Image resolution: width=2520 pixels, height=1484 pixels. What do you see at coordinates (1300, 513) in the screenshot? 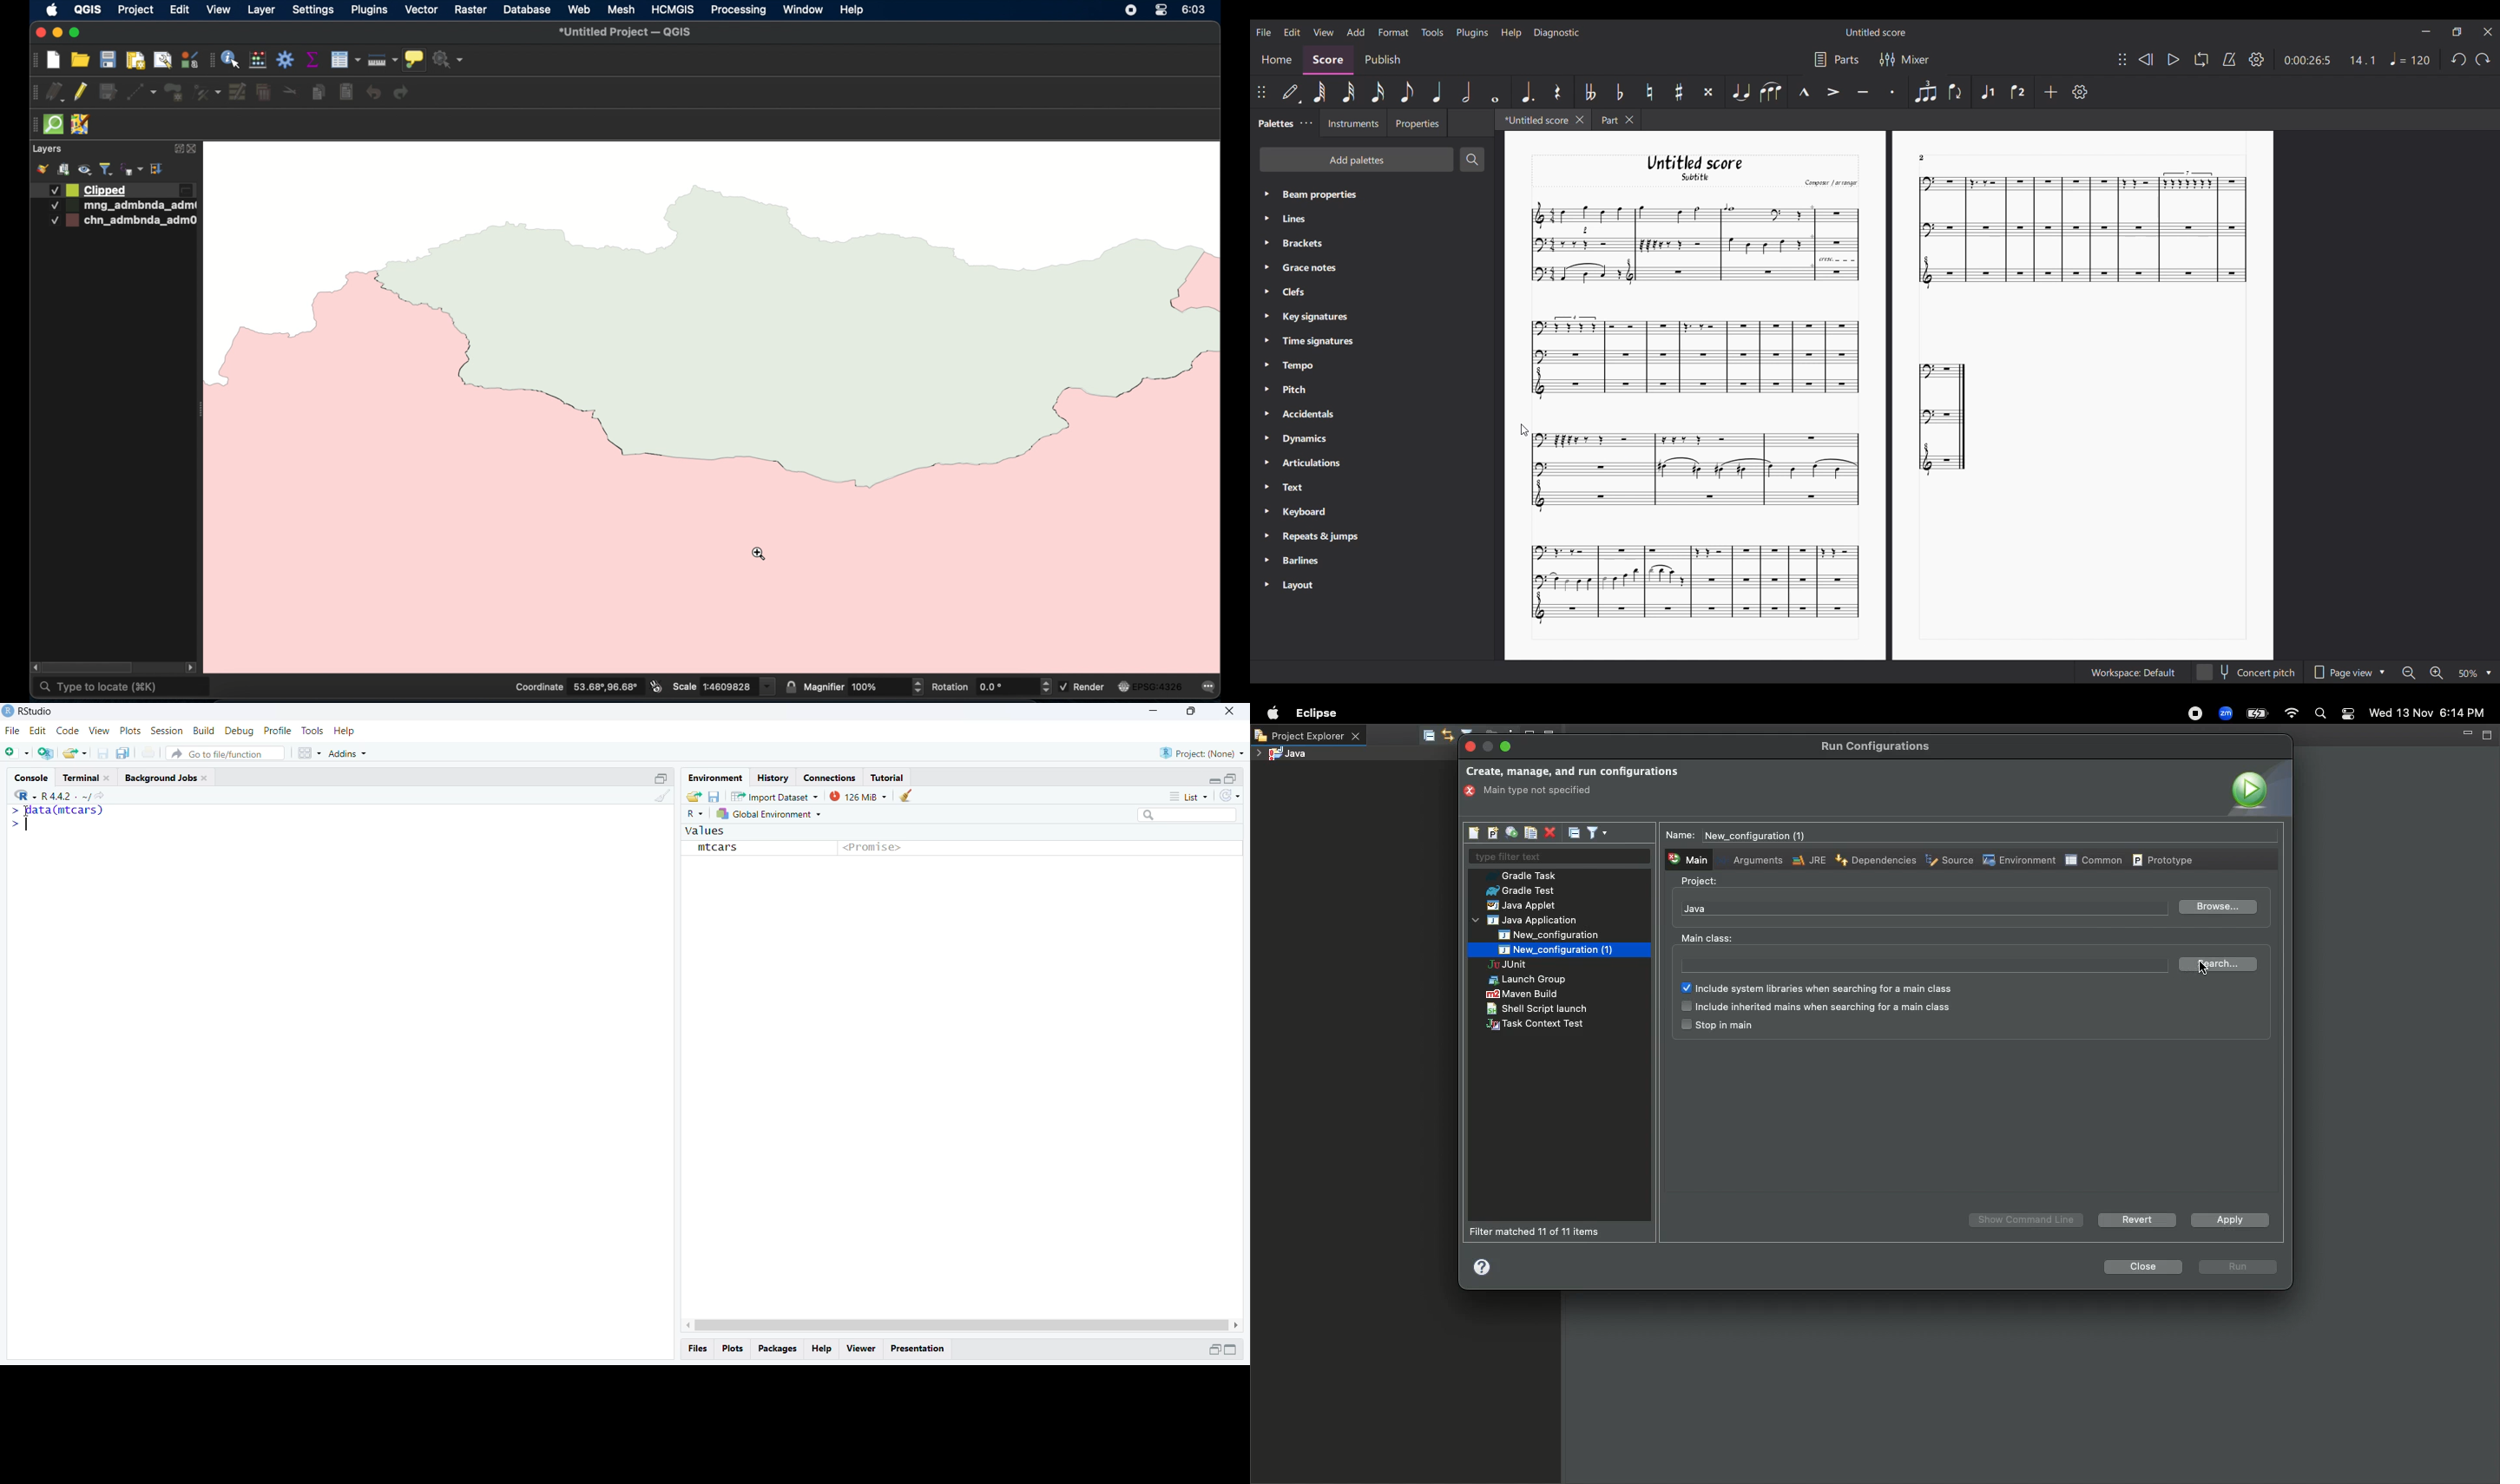
I see `> Keyboard` at bounding box center [1300, 513].